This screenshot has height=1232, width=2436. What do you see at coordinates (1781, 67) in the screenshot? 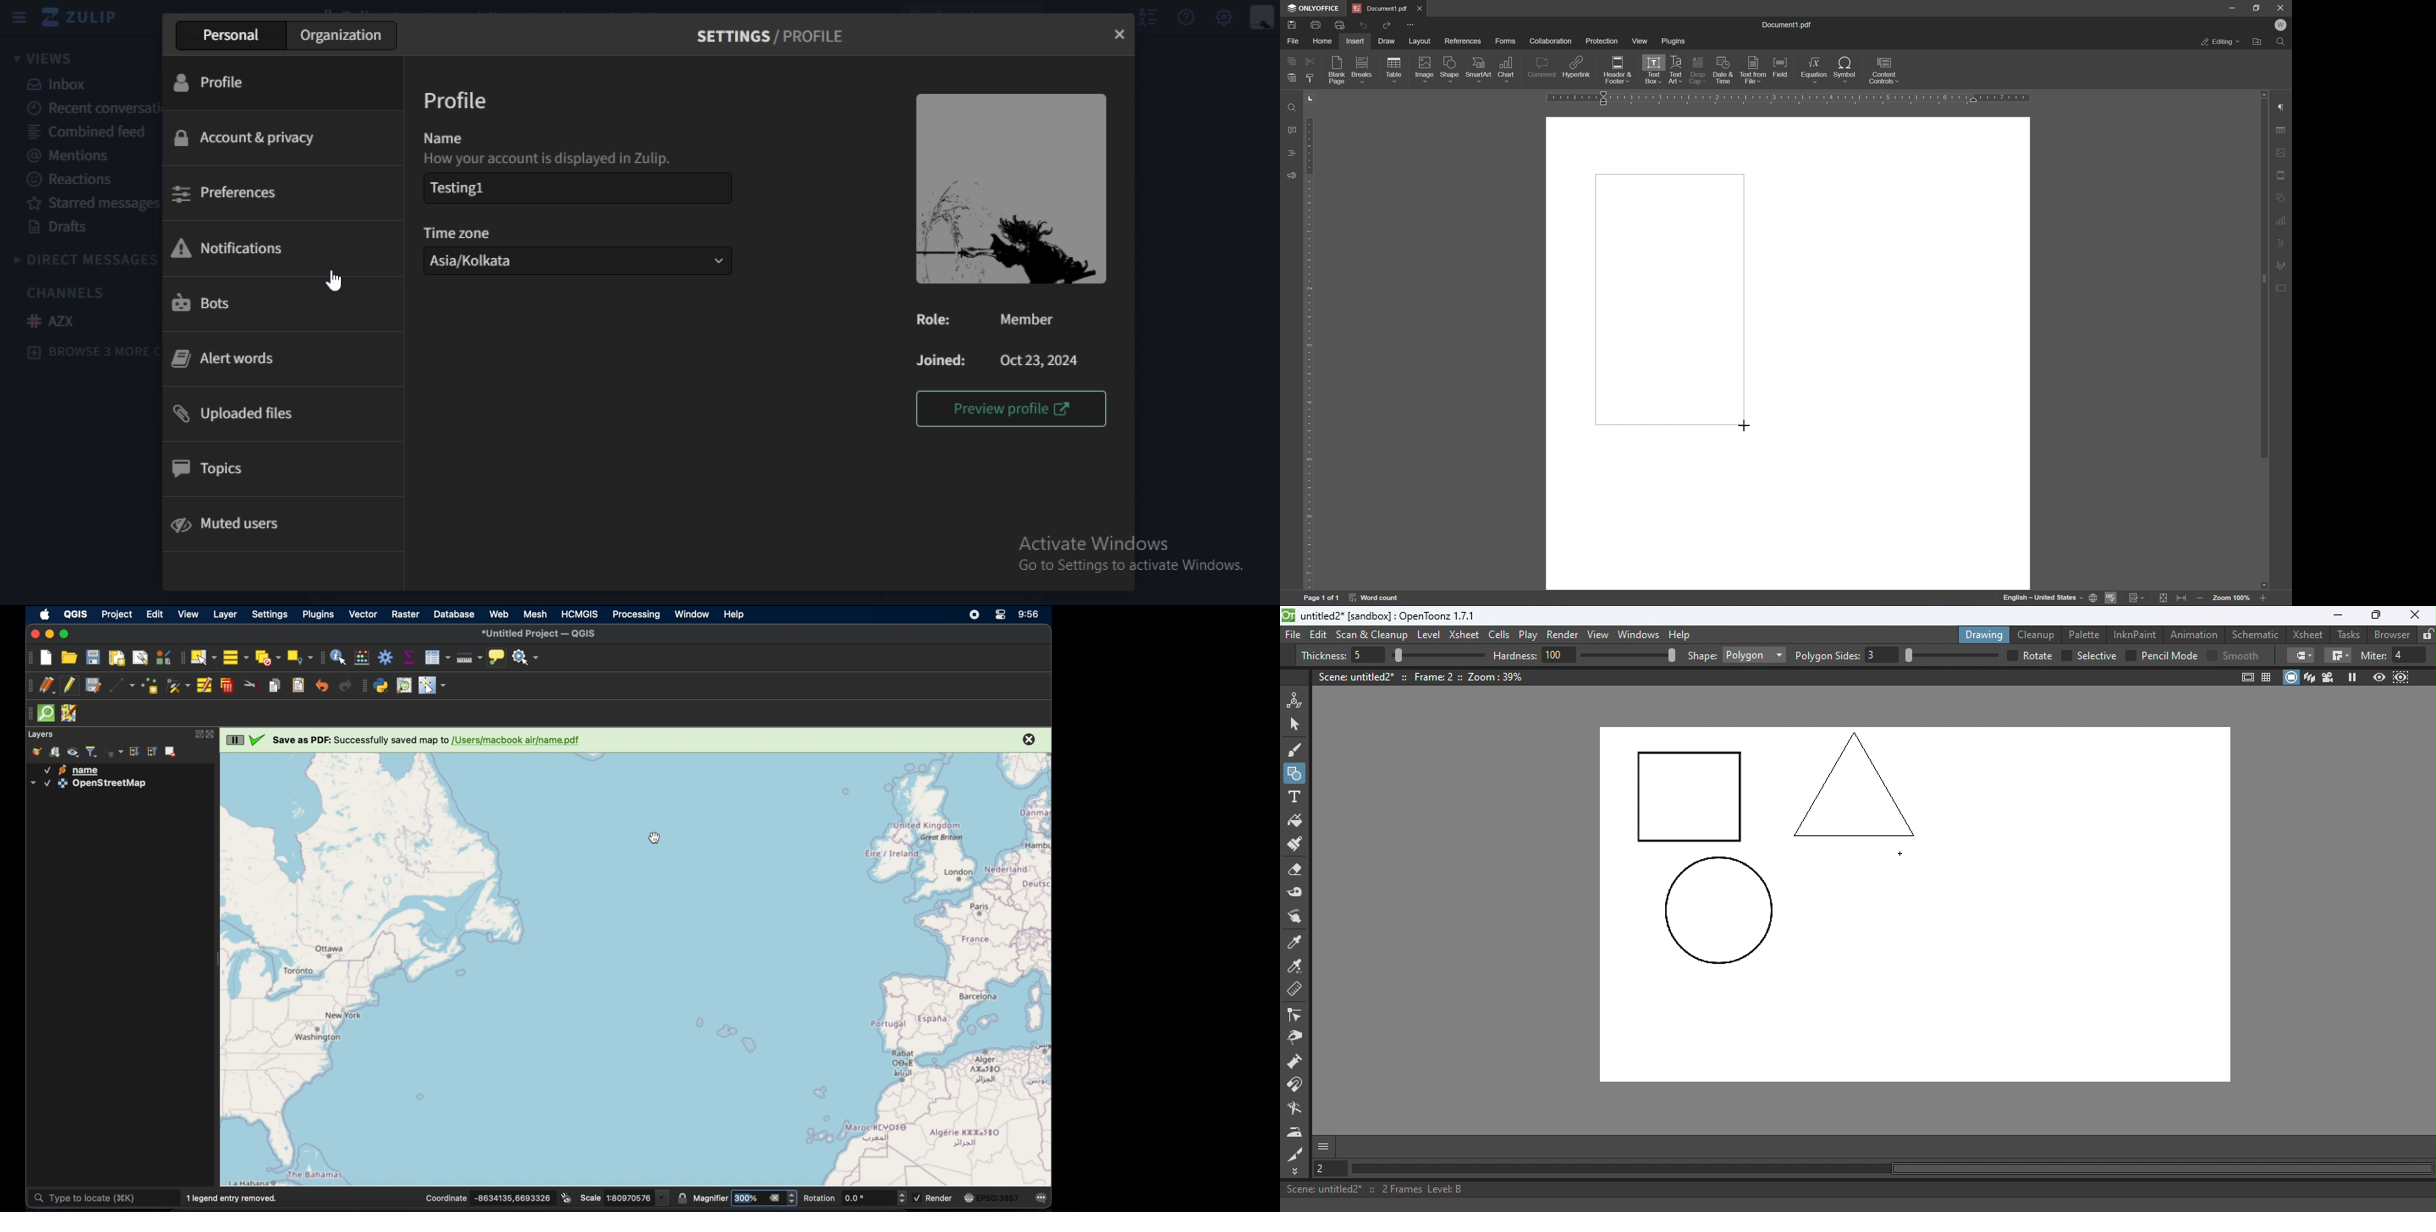
I see `field` at bounding box center [1781, 67].